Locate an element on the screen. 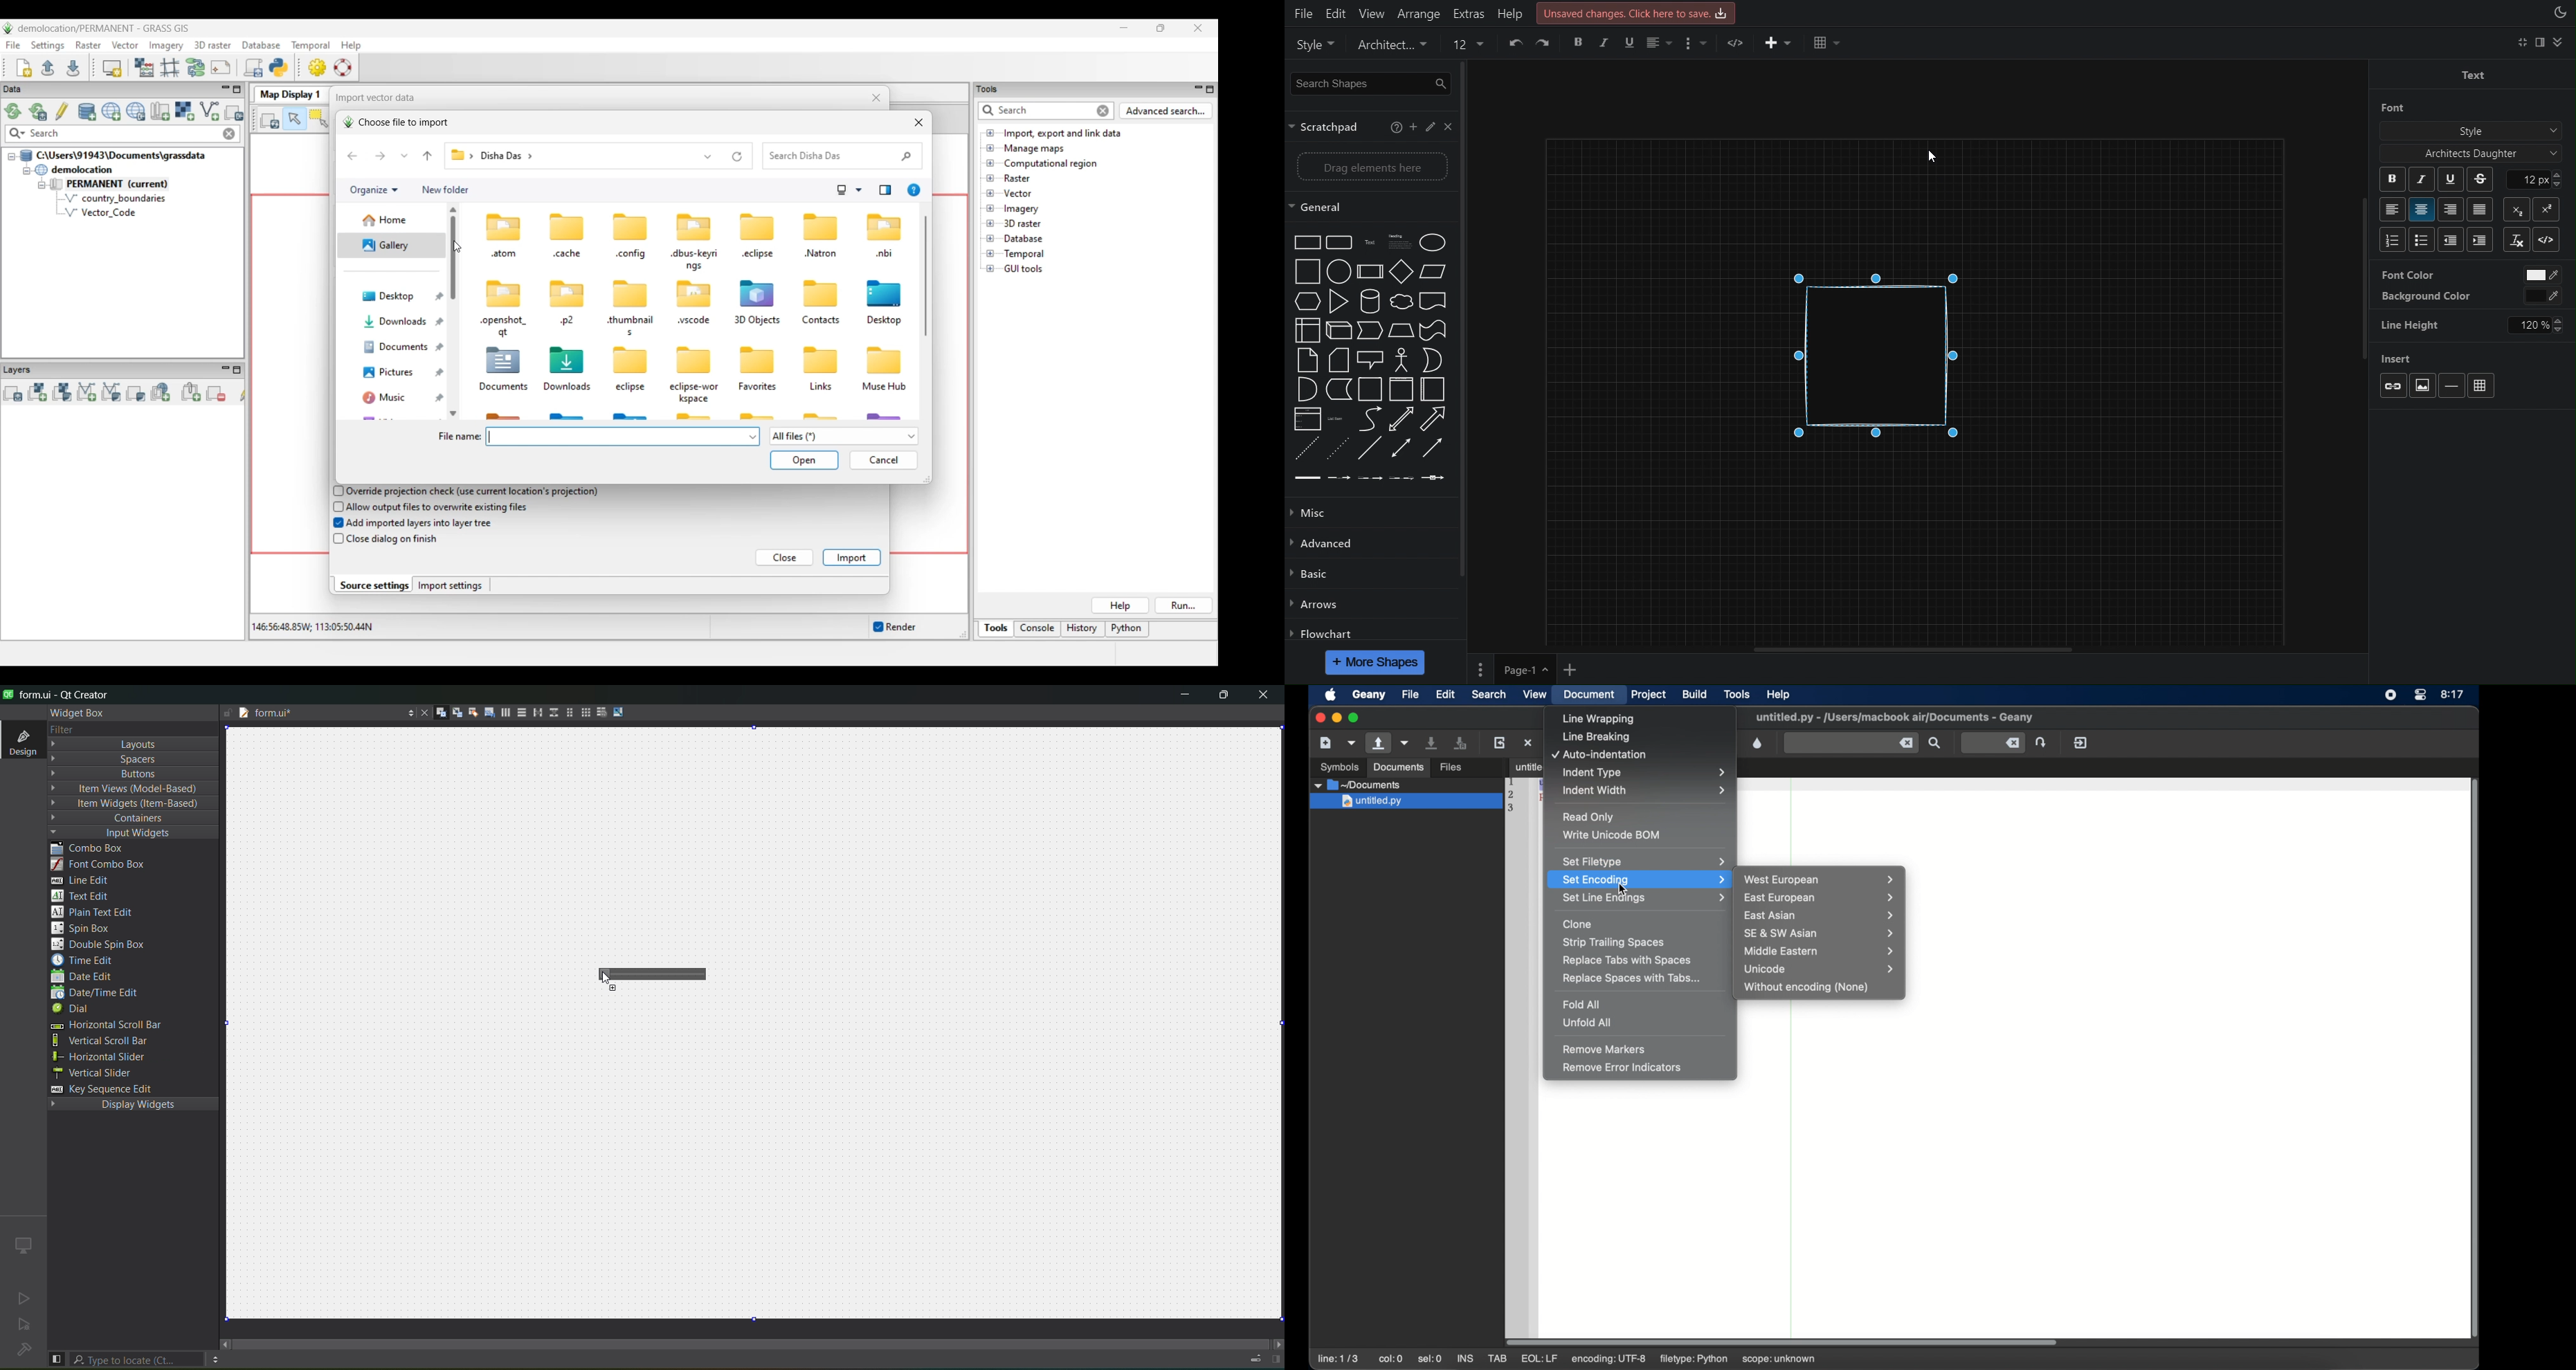 The width and height of the screenshot is (2576, 1372). close is located at coordinates (1319, 717).